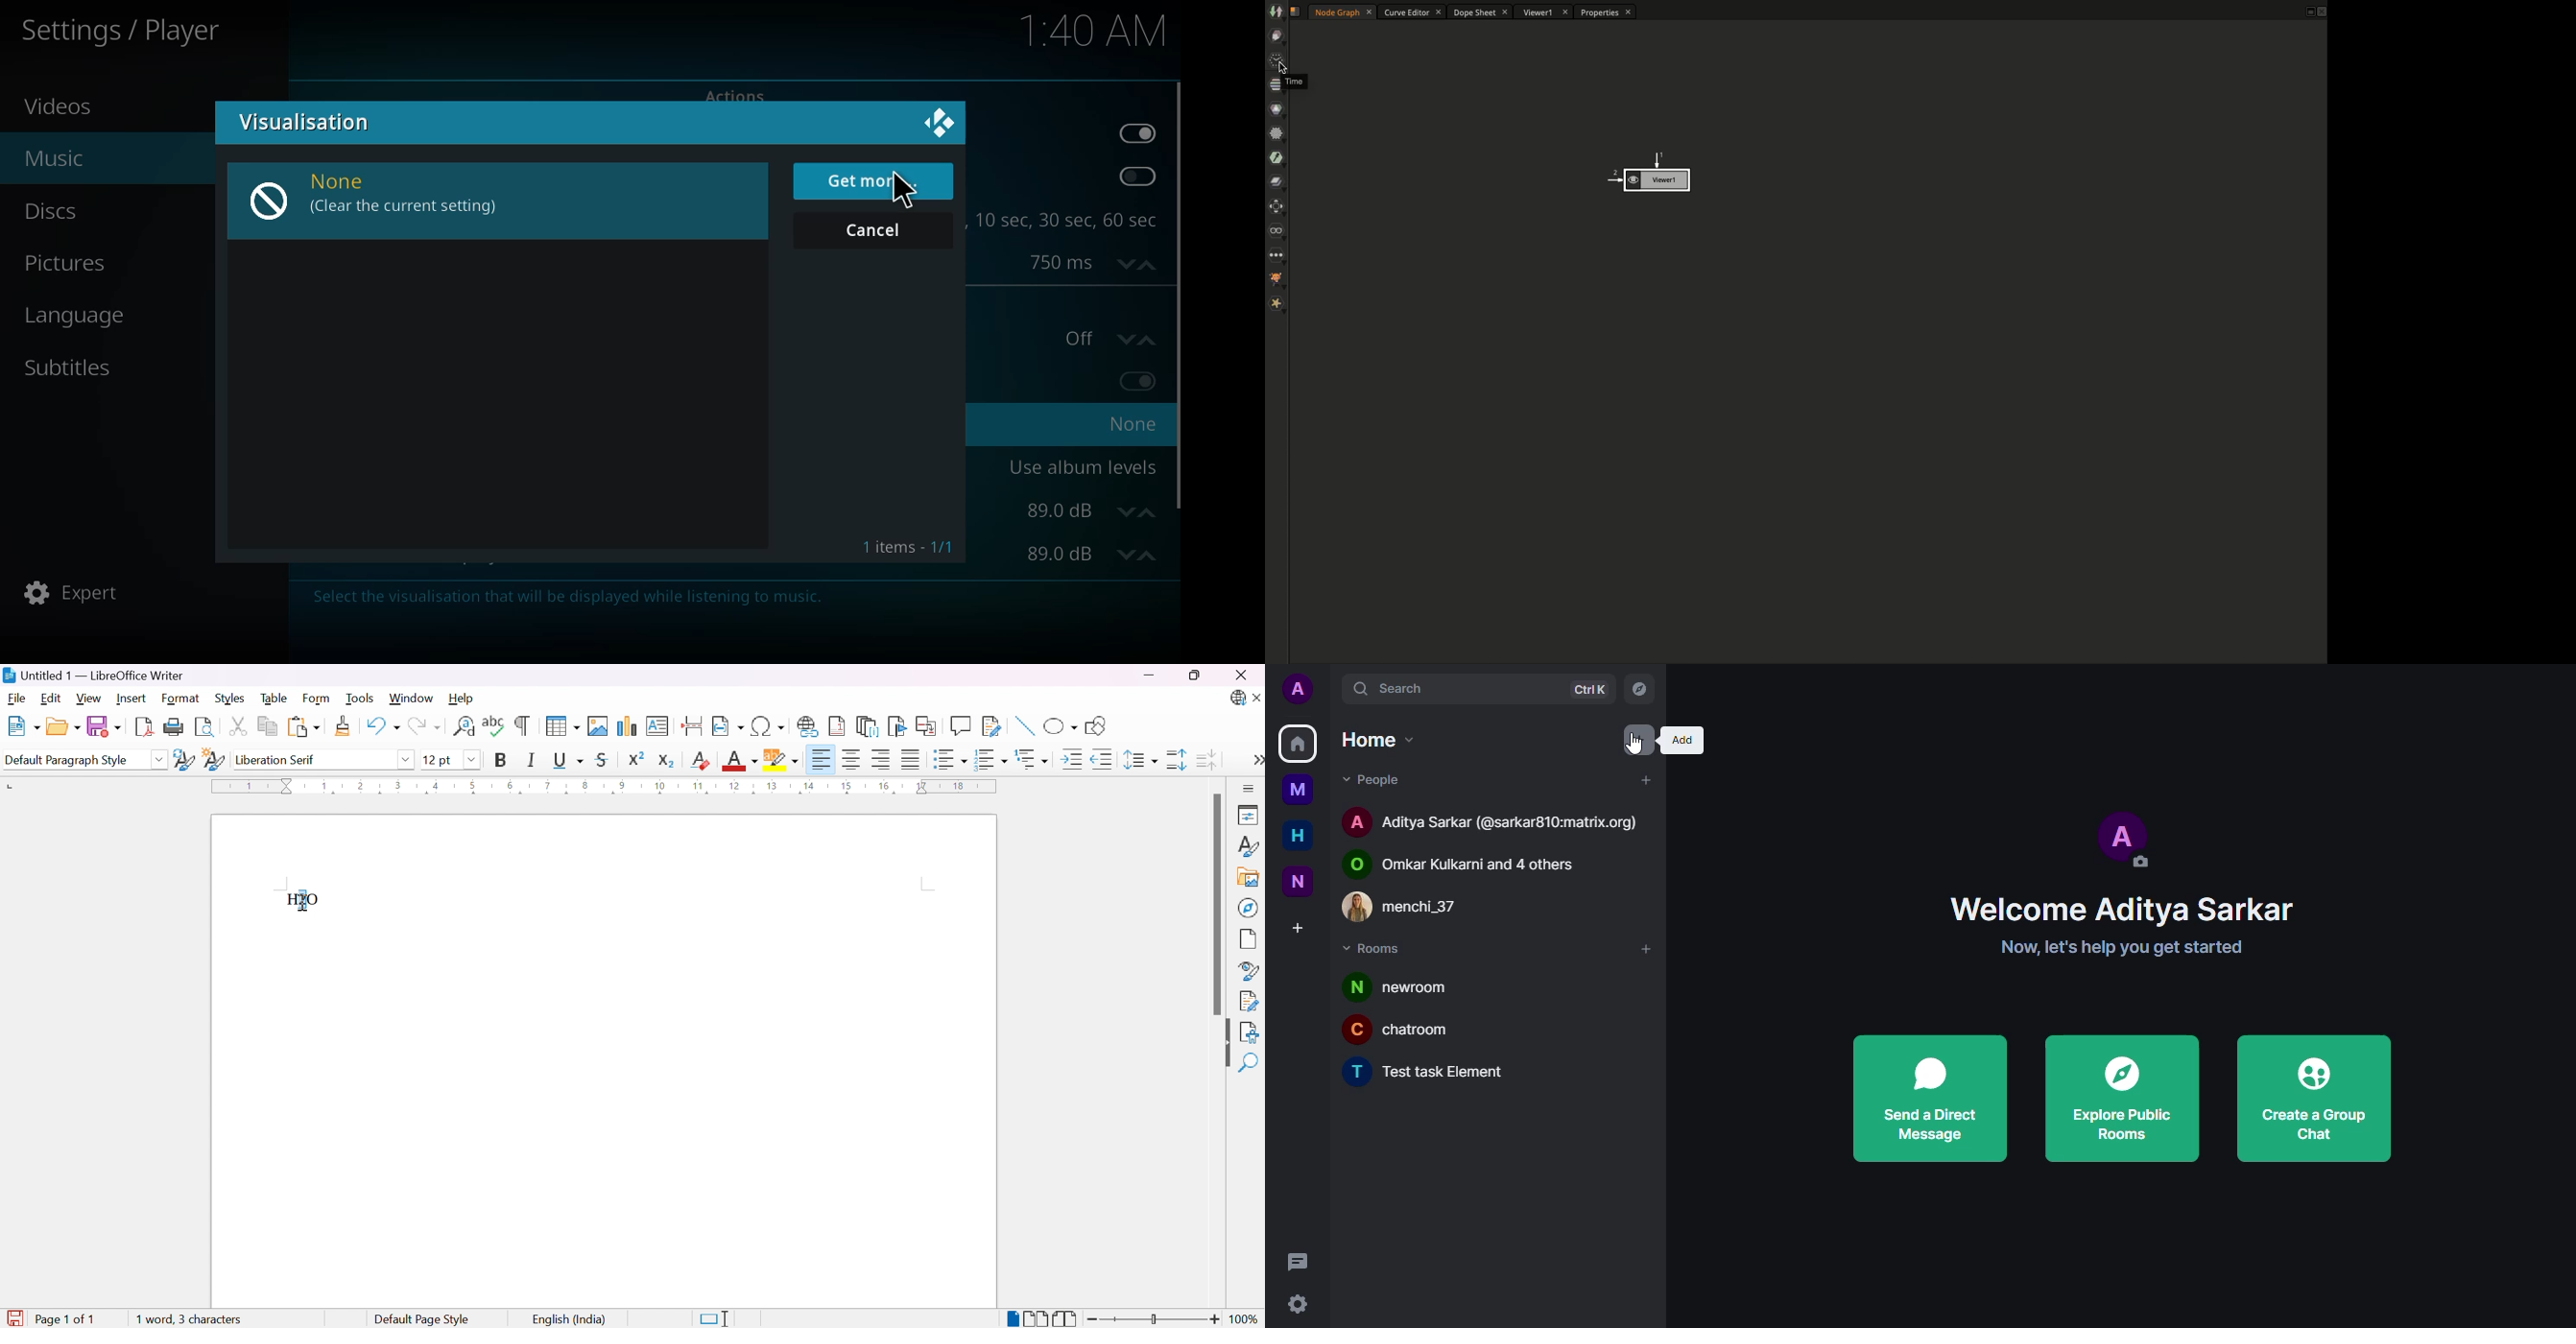  I want to click on Basic shapes, so click(1060, 729).